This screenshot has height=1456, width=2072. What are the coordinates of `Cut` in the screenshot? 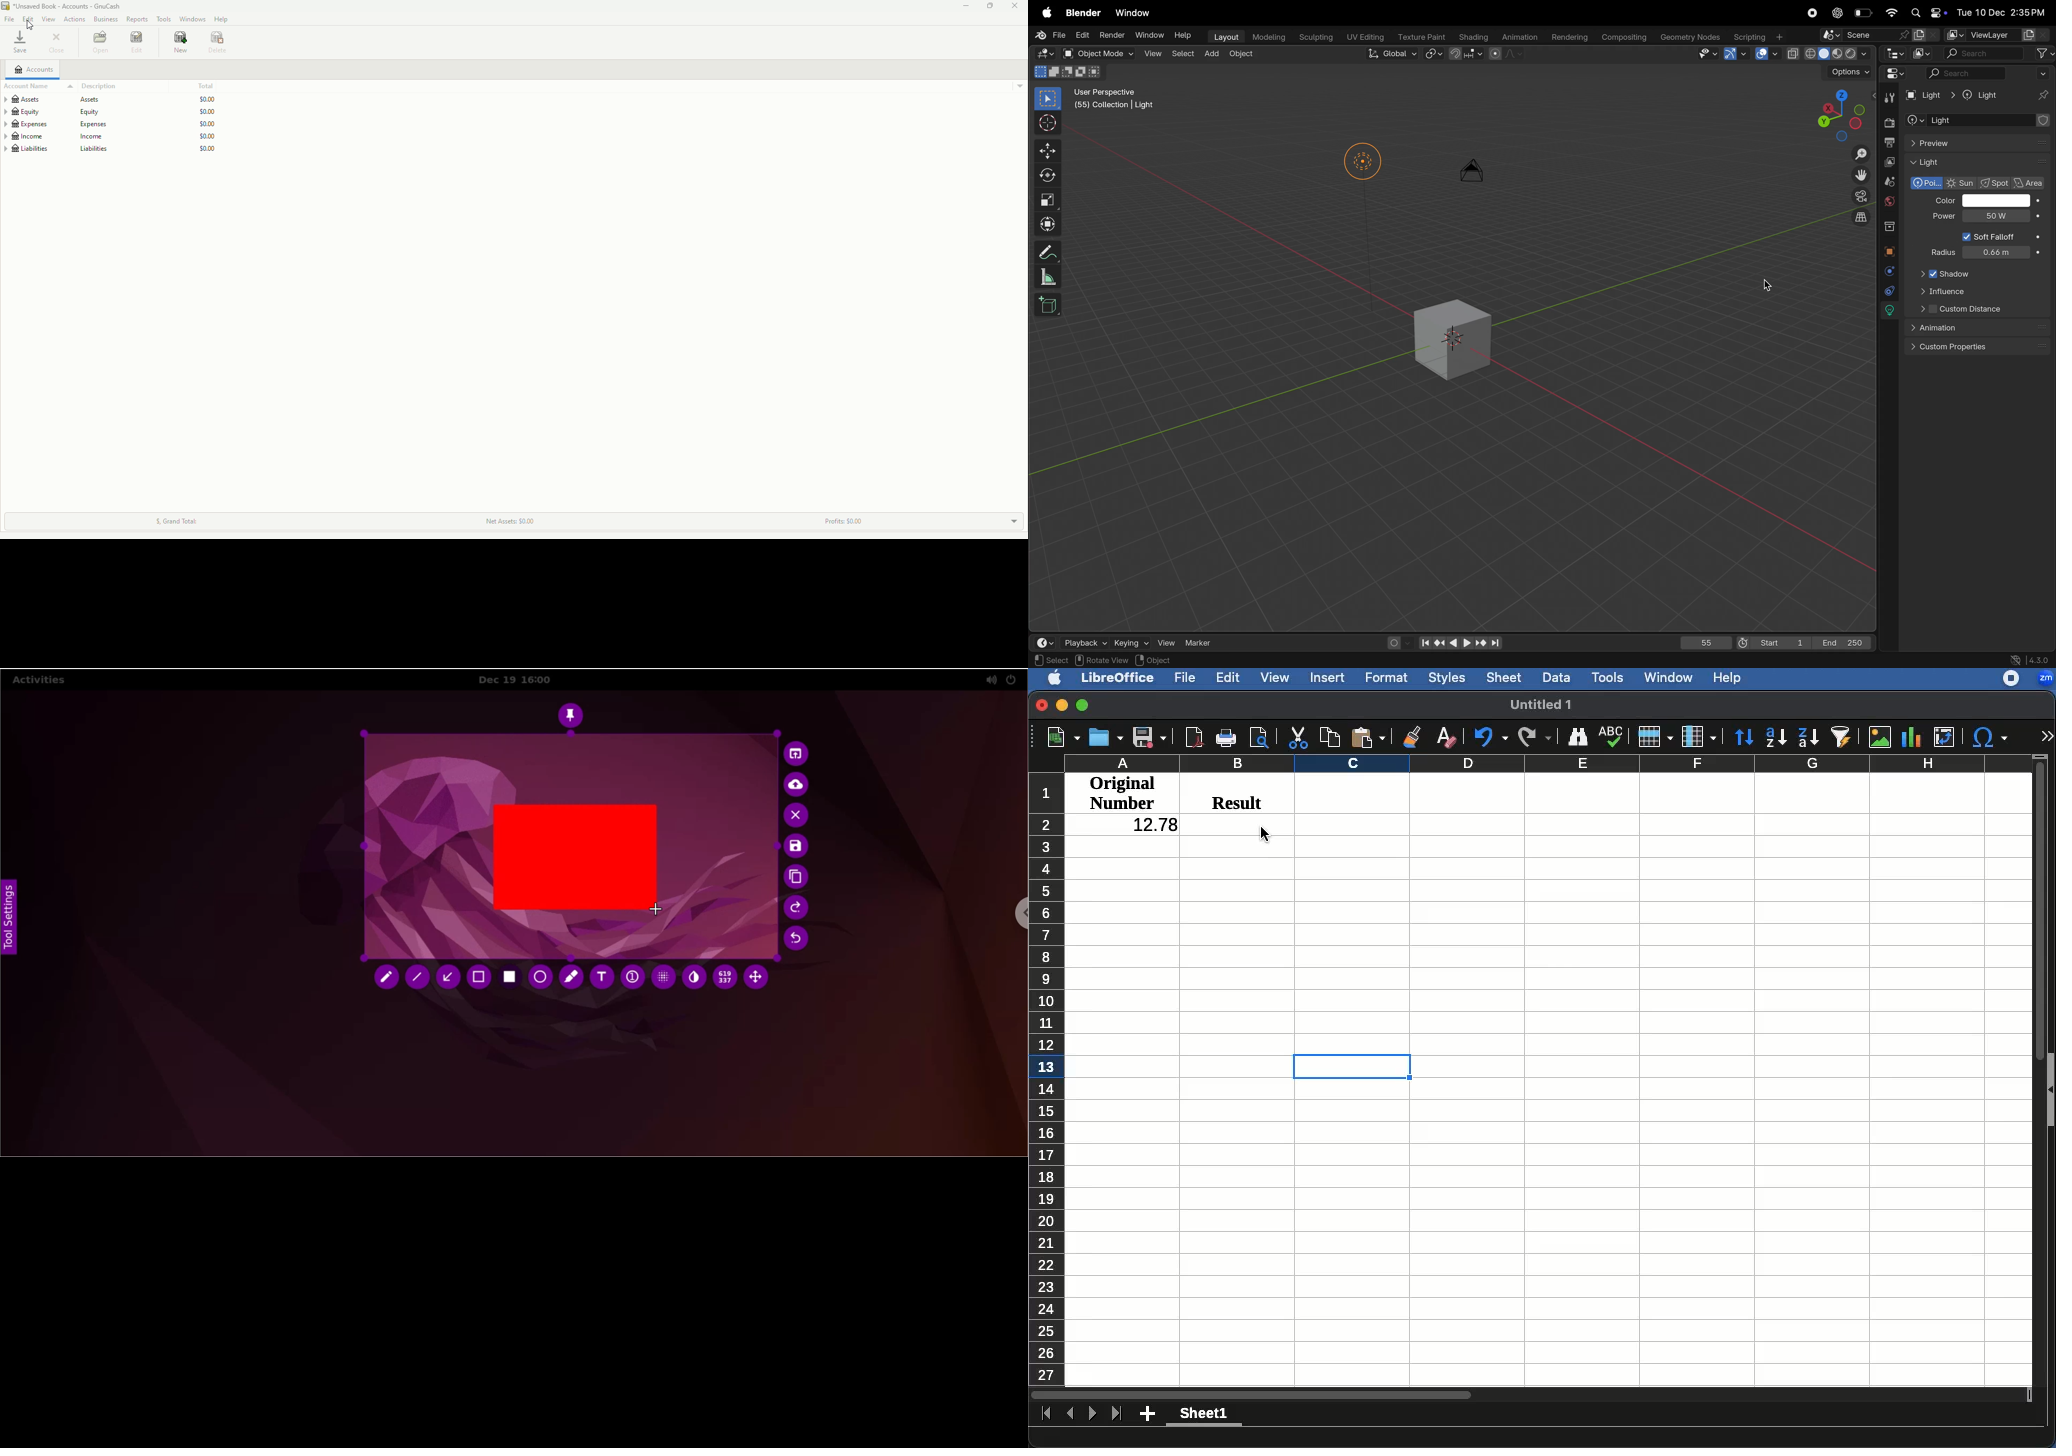 It's located at (1295, 737).